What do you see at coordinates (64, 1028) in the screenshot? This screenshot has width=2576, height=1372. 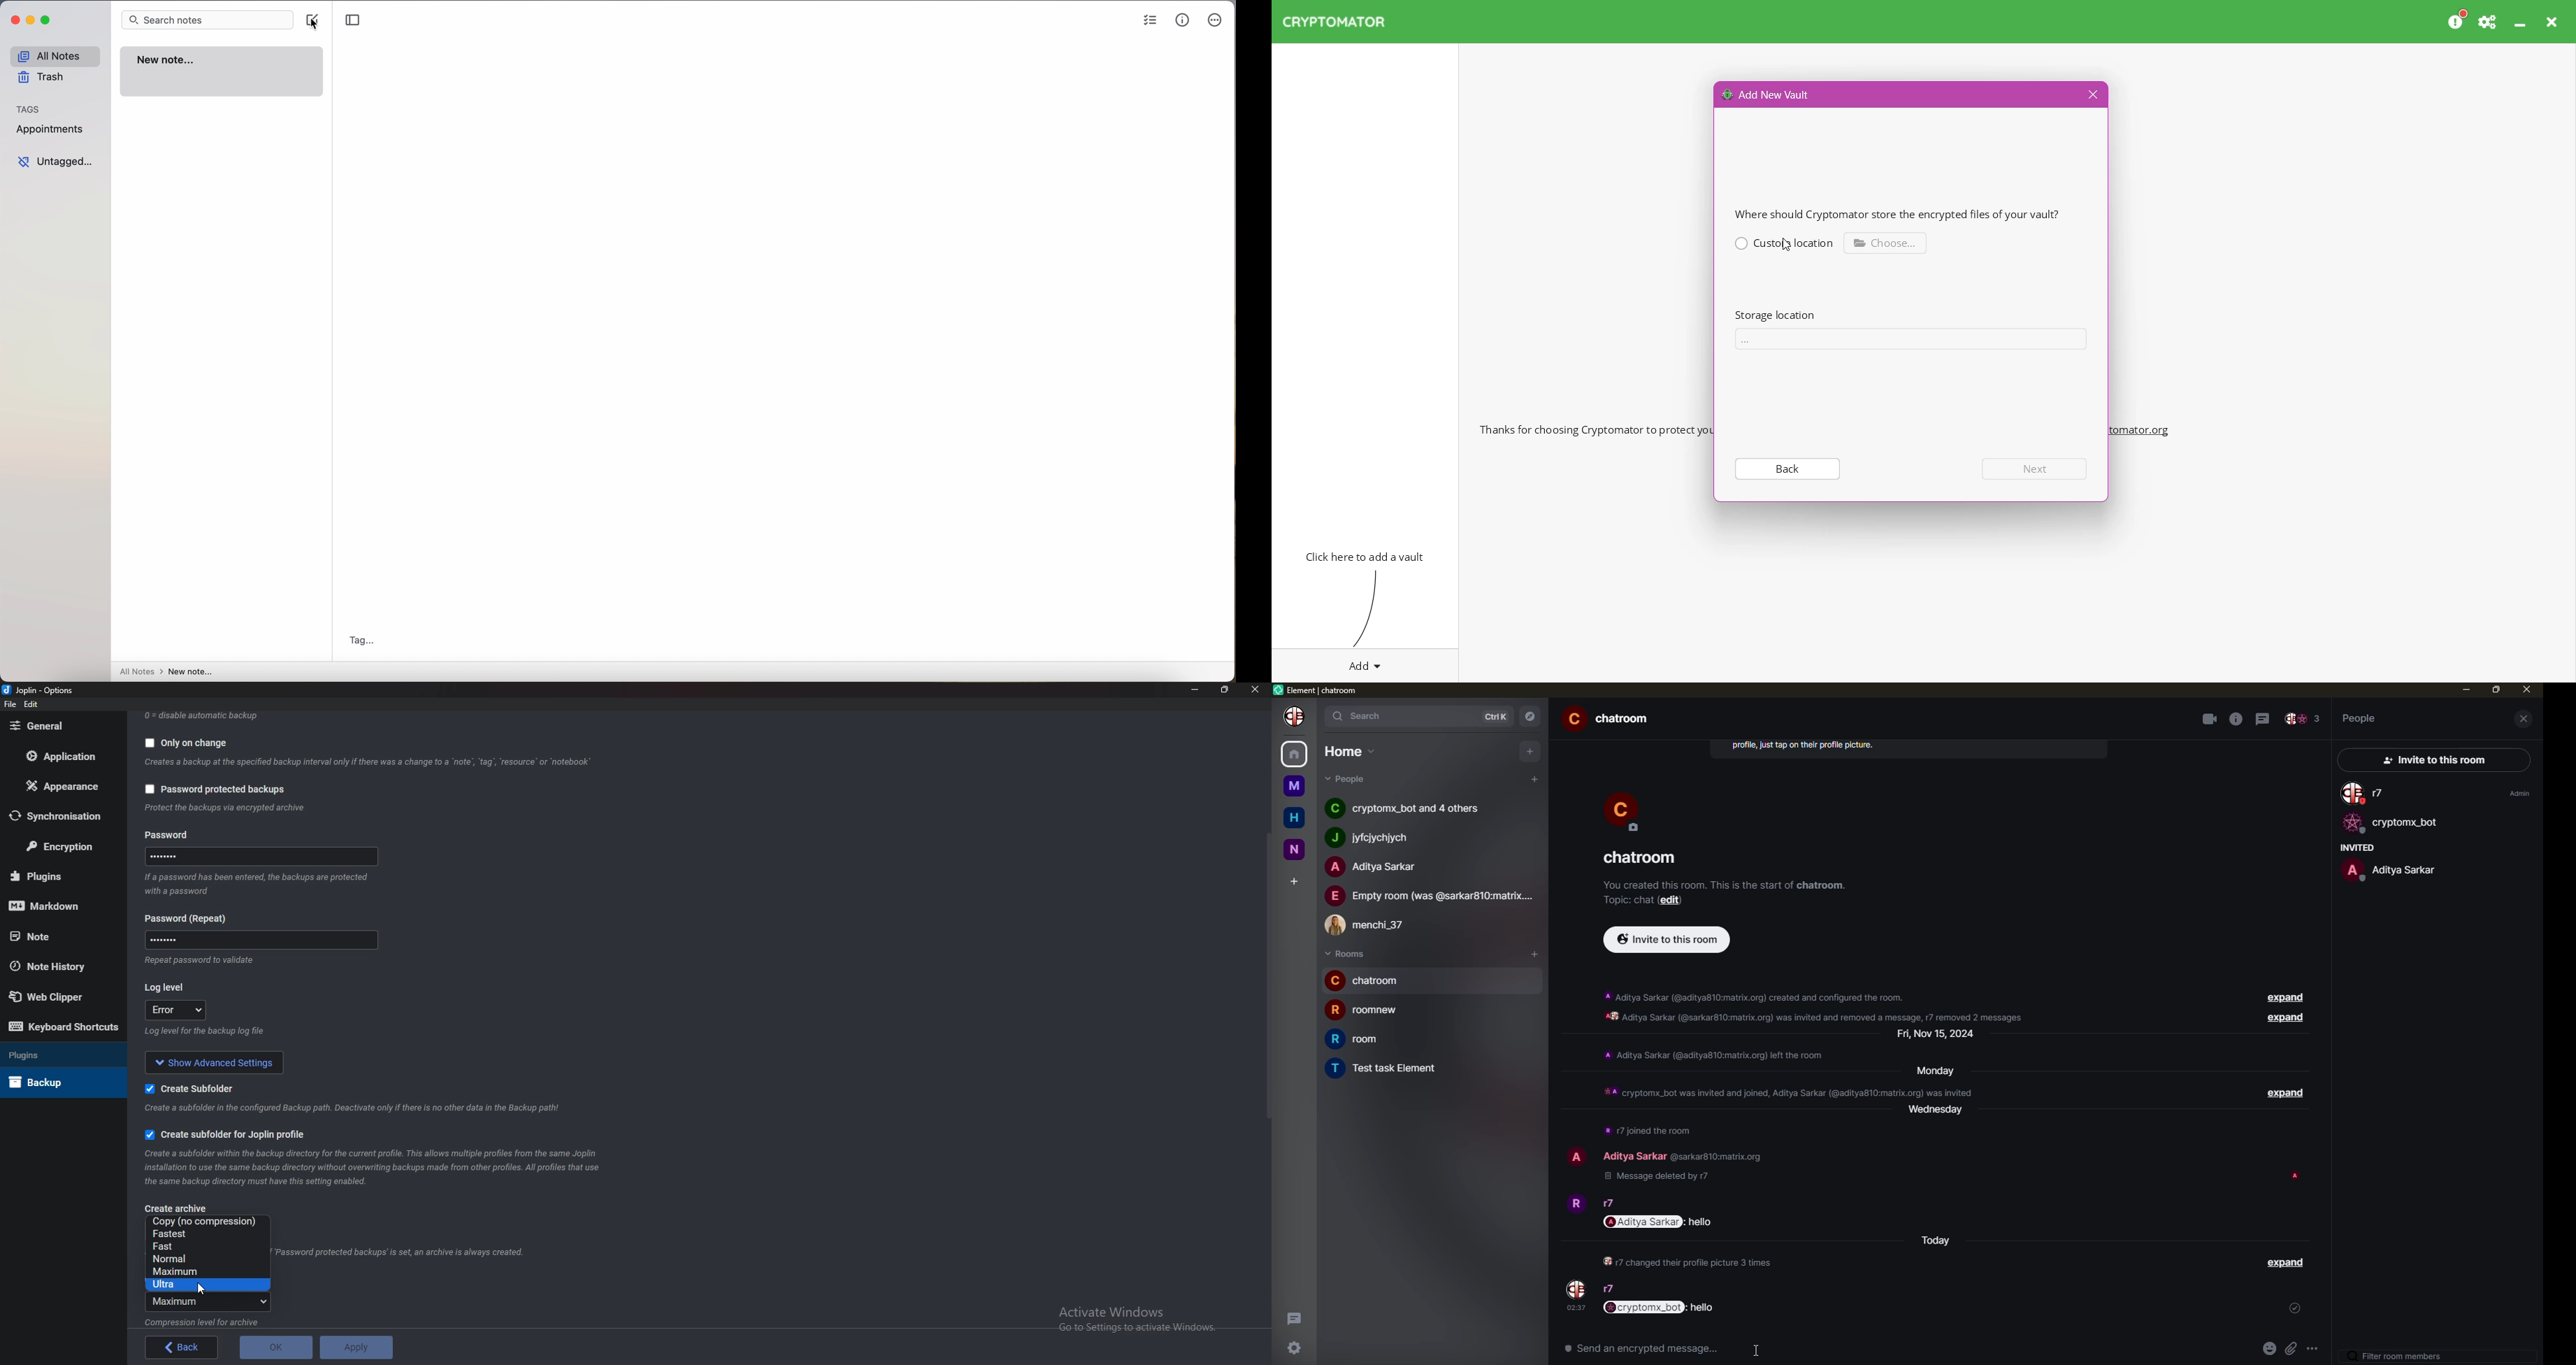 I see `Keyboard shortcuts` at bounding box center [64, 1028].